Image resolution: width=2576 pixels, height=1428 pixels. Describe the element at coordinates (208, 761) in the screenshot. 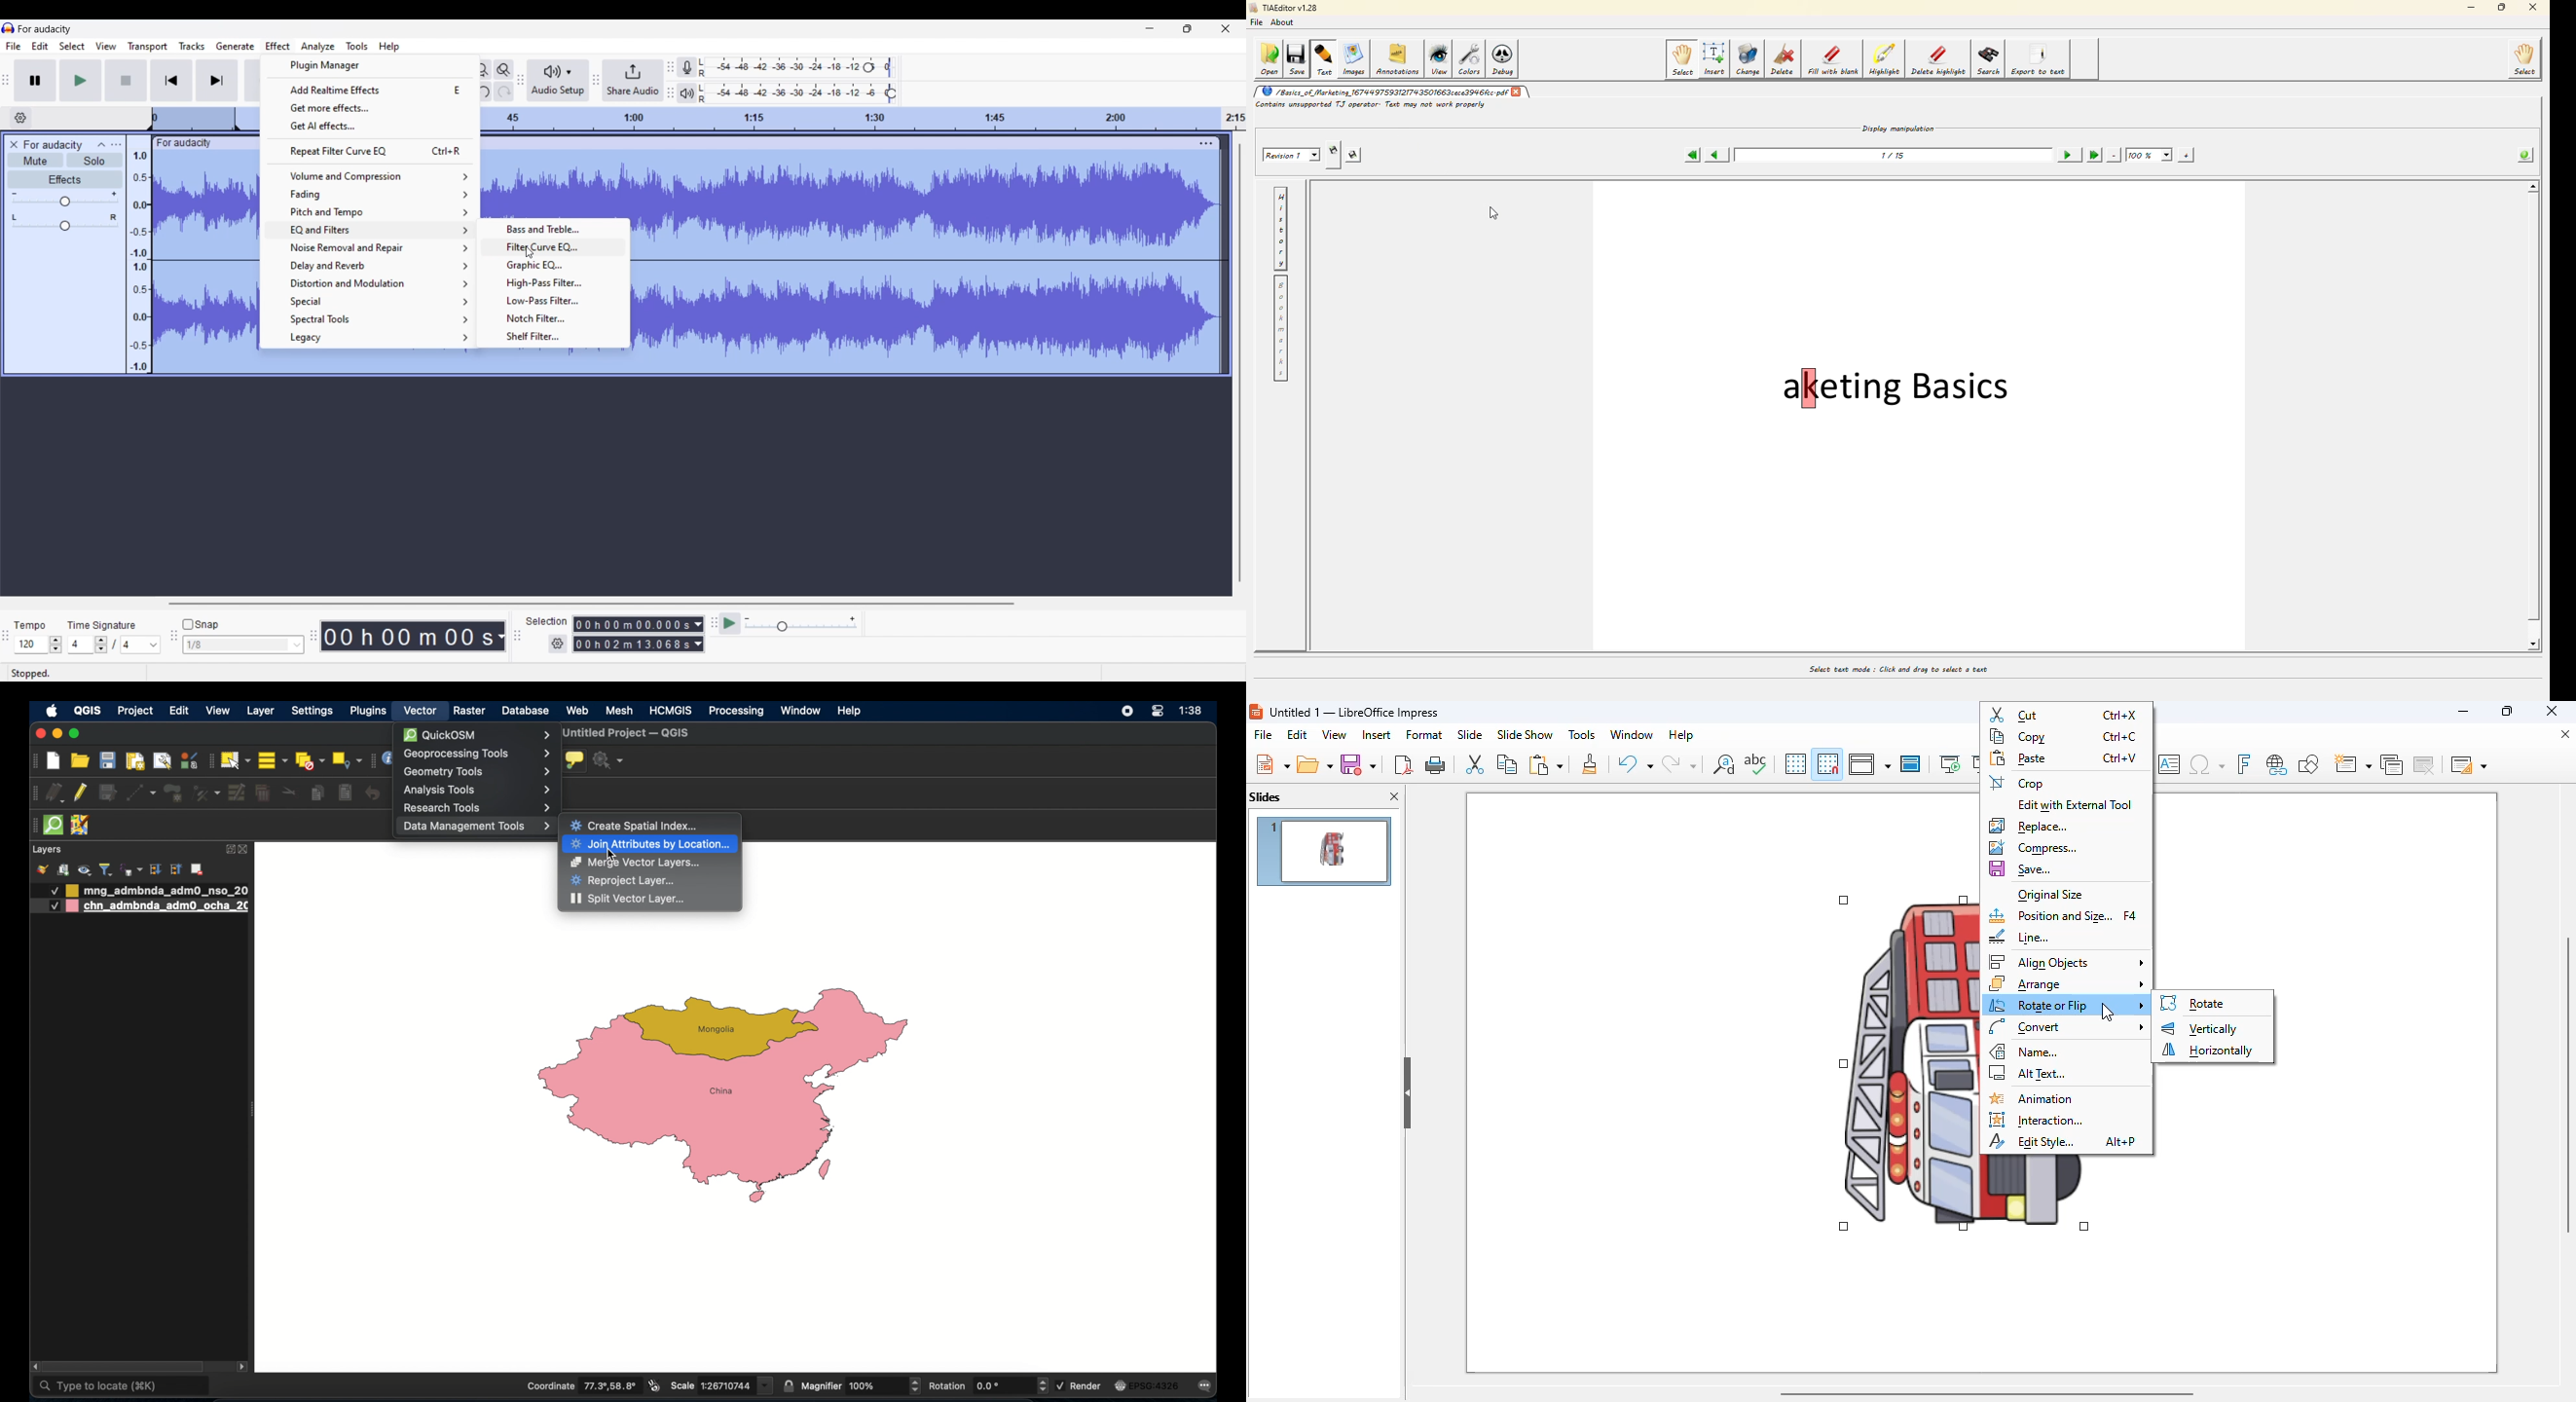

I see `selection toolbar` at that location.